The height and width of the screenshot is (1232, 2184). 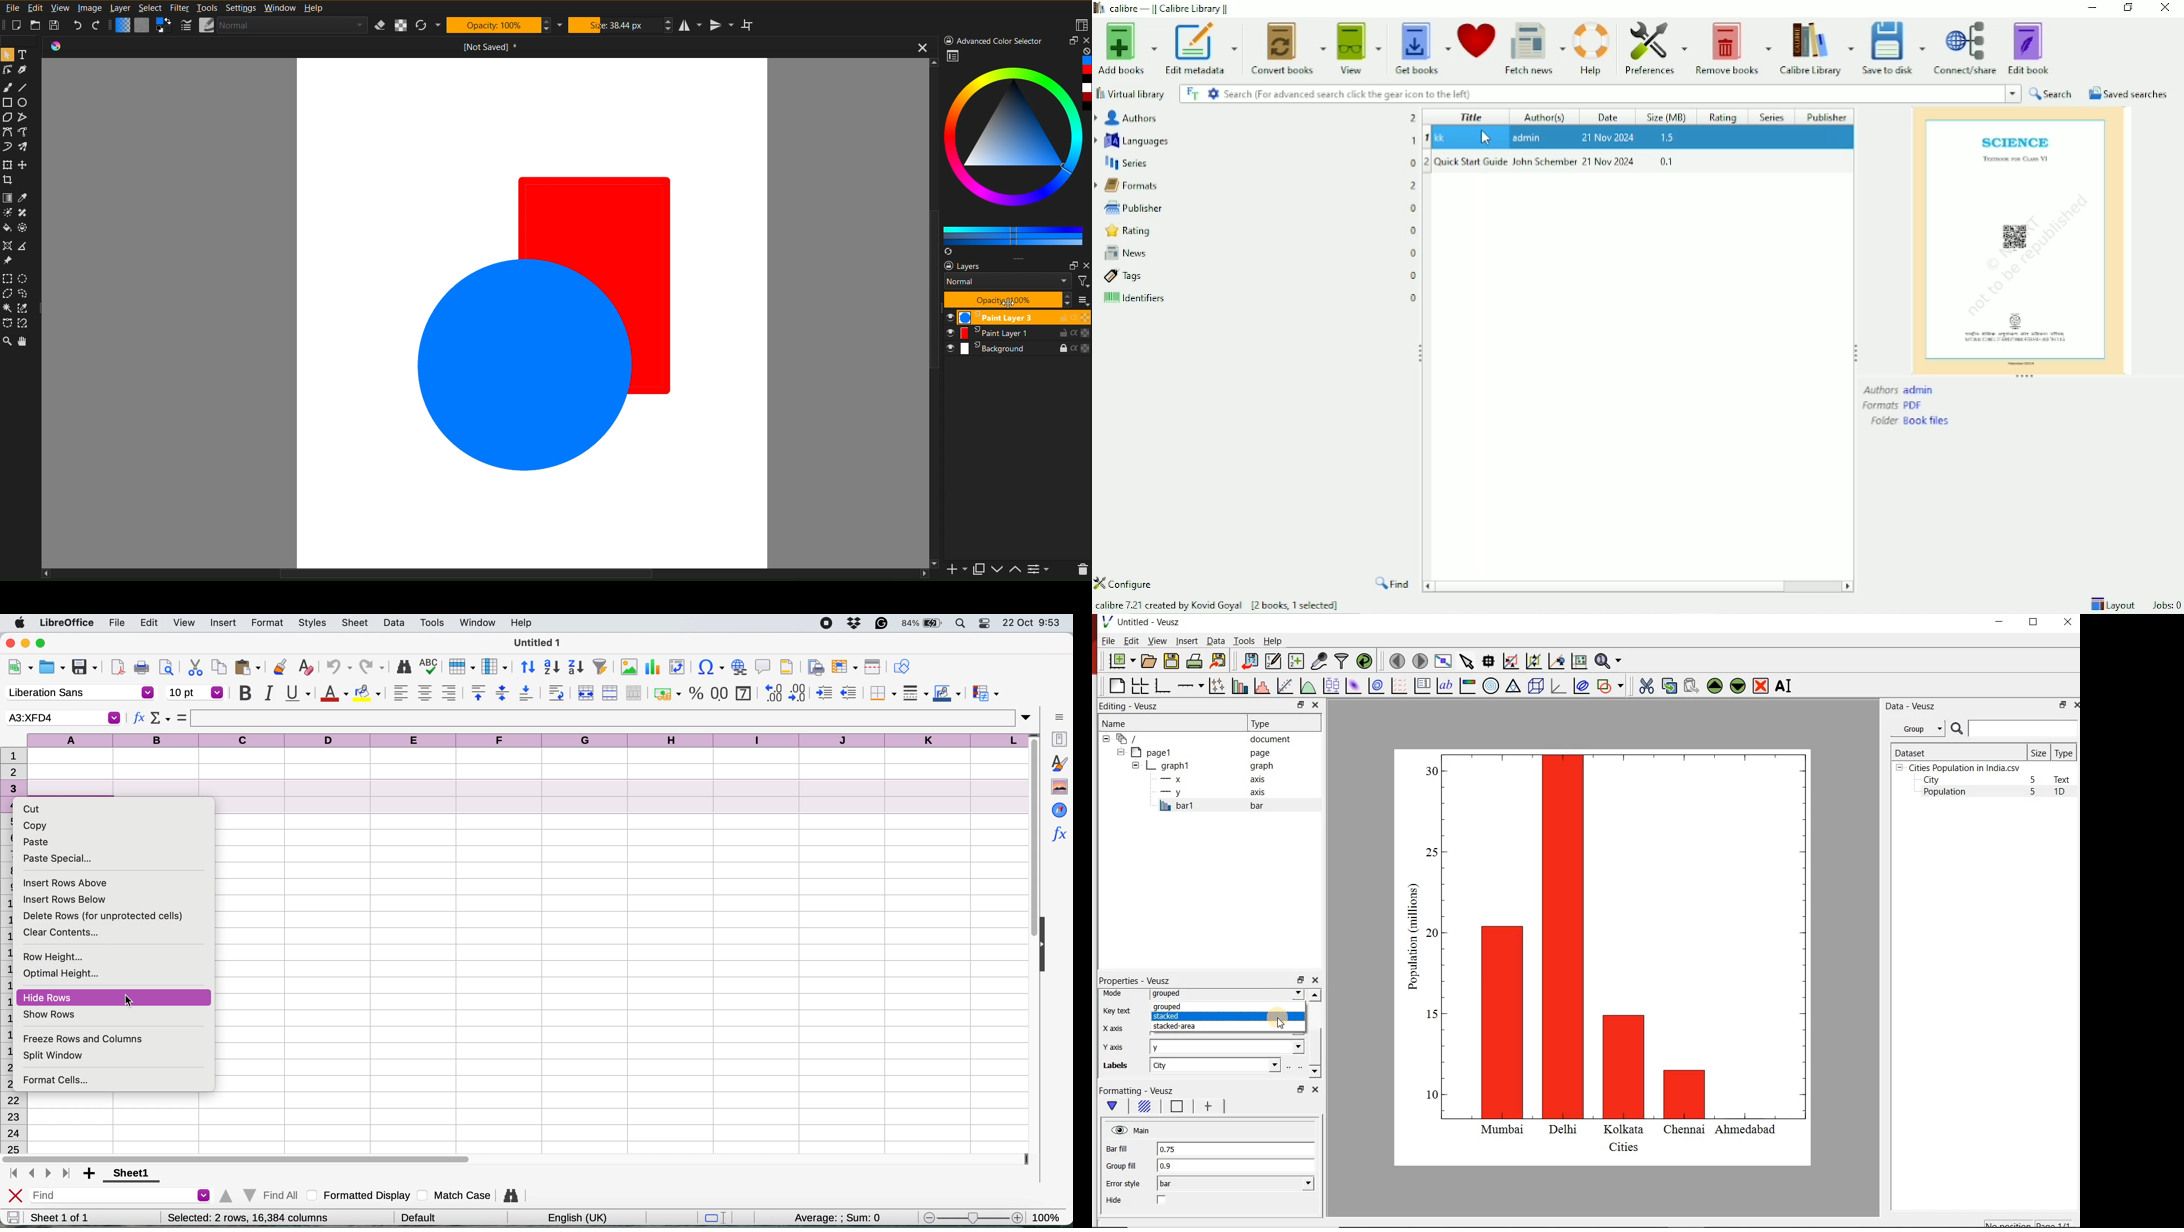 I want to click on show draw functions, so click(x=902, y=665).